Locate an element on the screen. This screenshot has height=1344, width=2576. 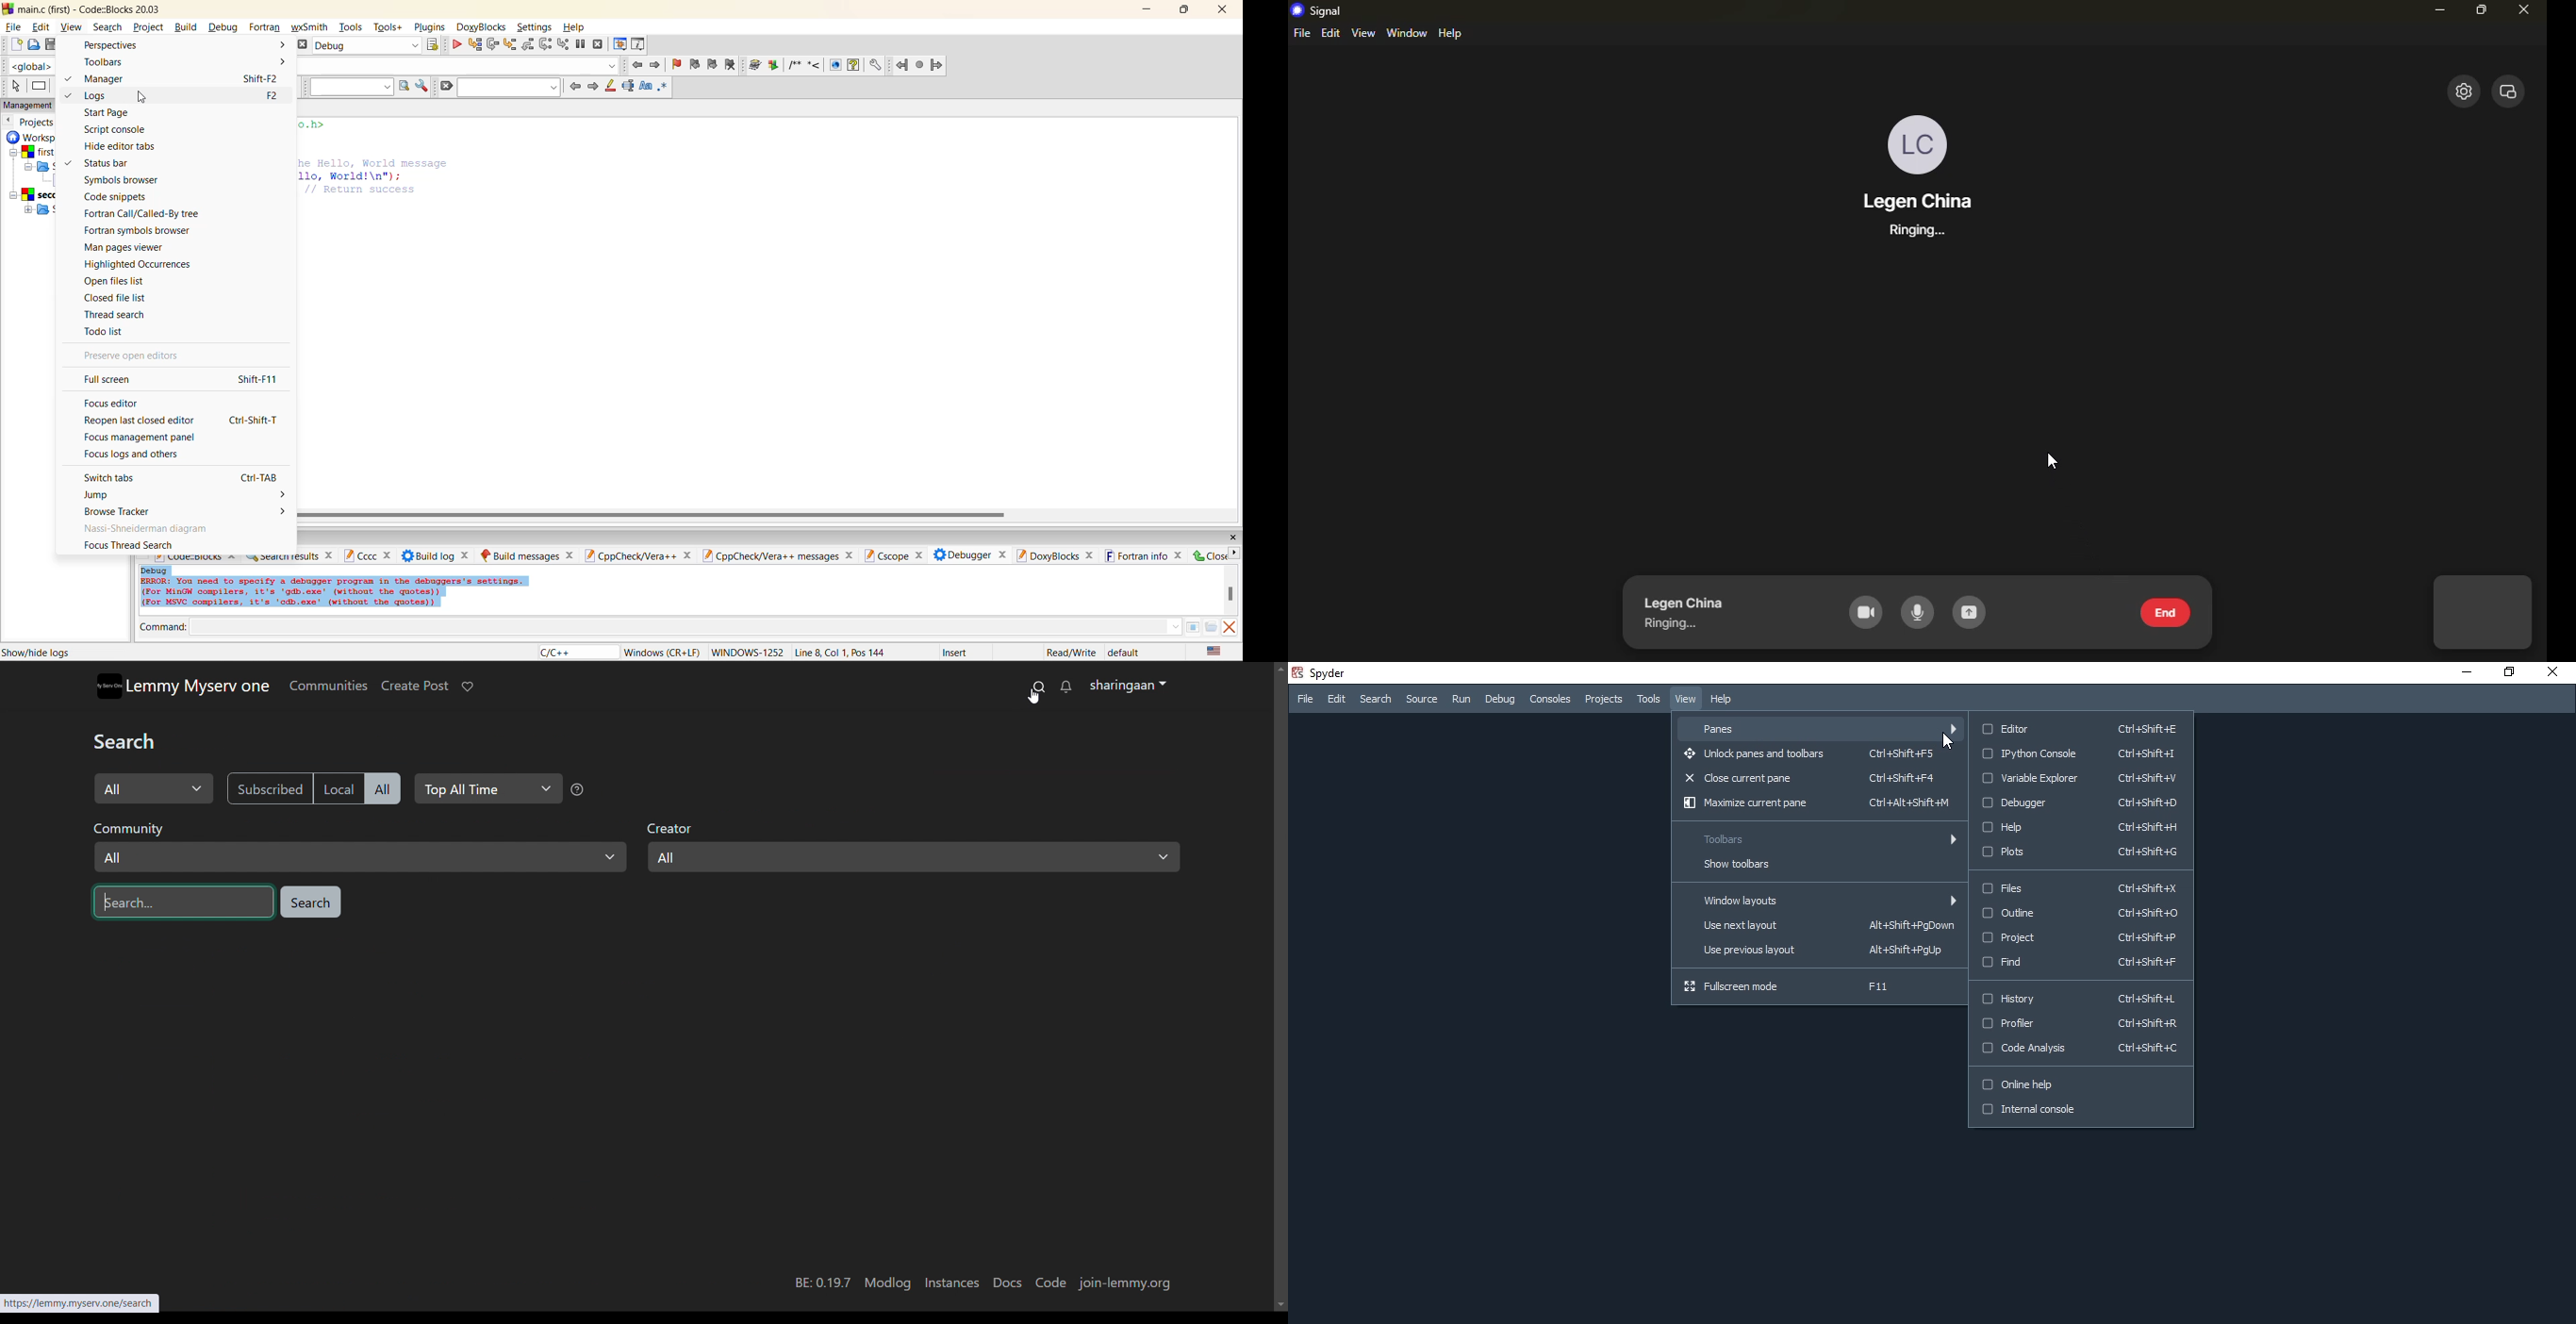
insert is located at coordinates (959, 652).